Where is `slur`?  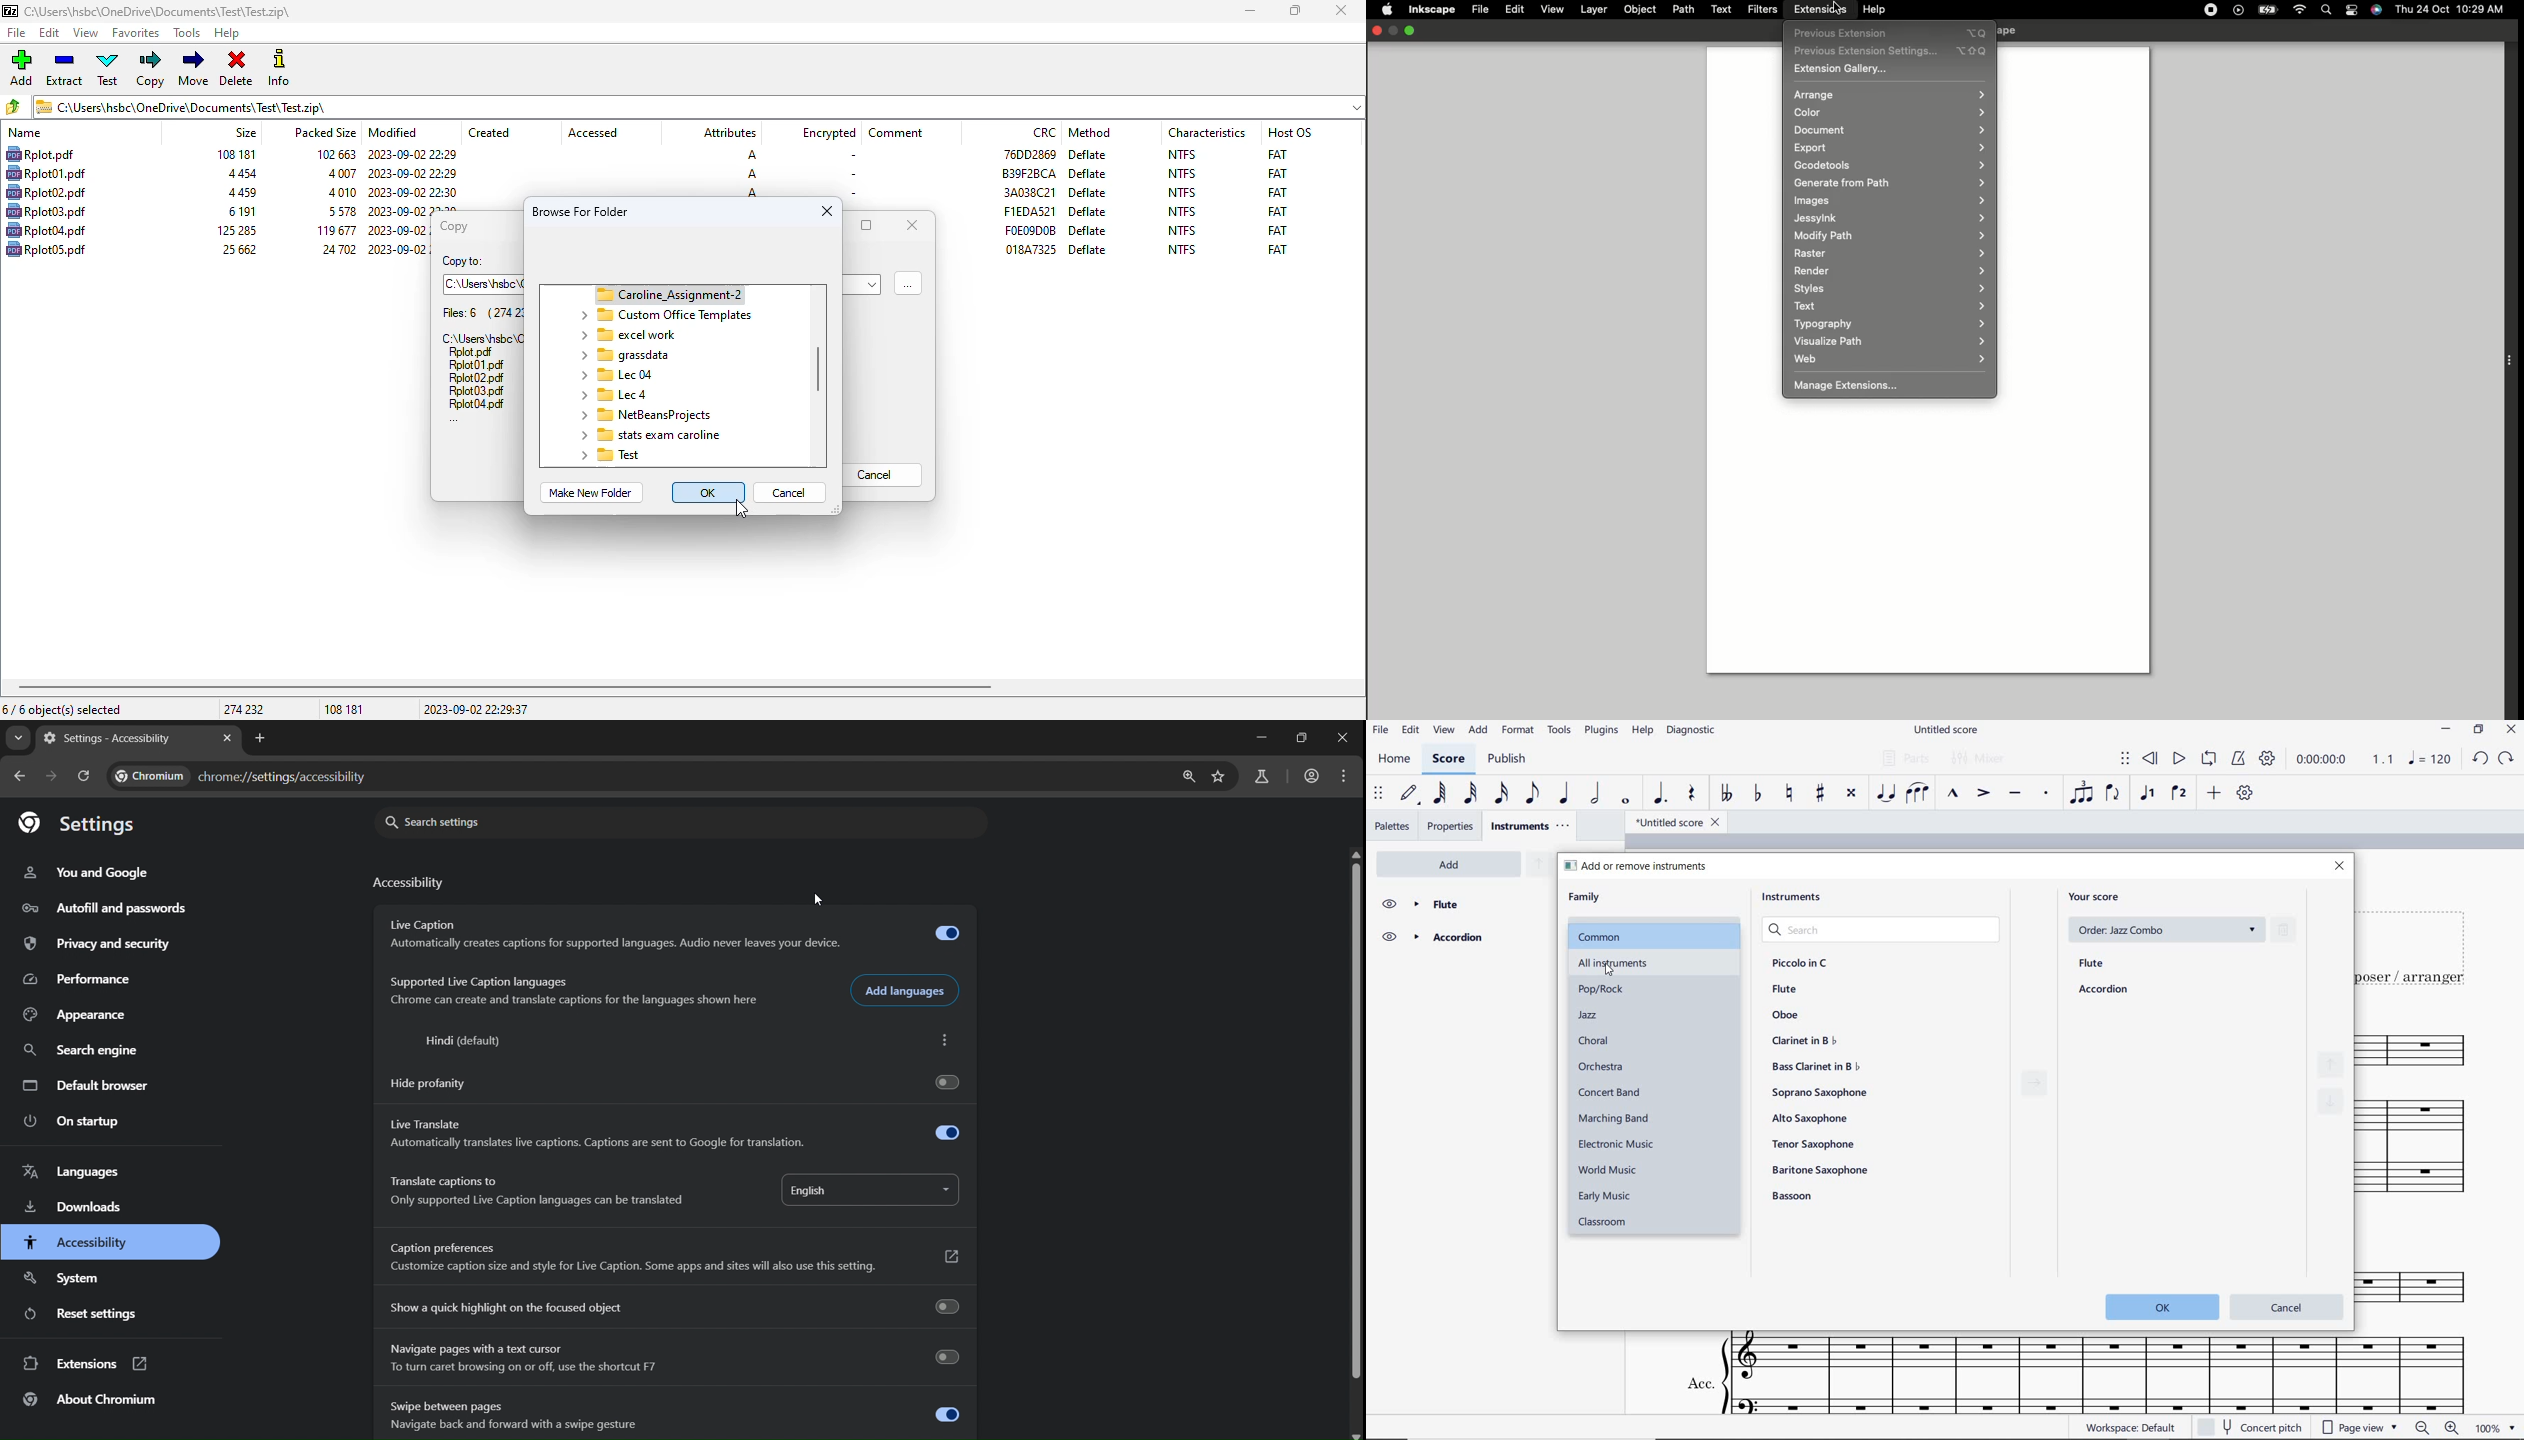
slur is located at coordinates (1920, 794).